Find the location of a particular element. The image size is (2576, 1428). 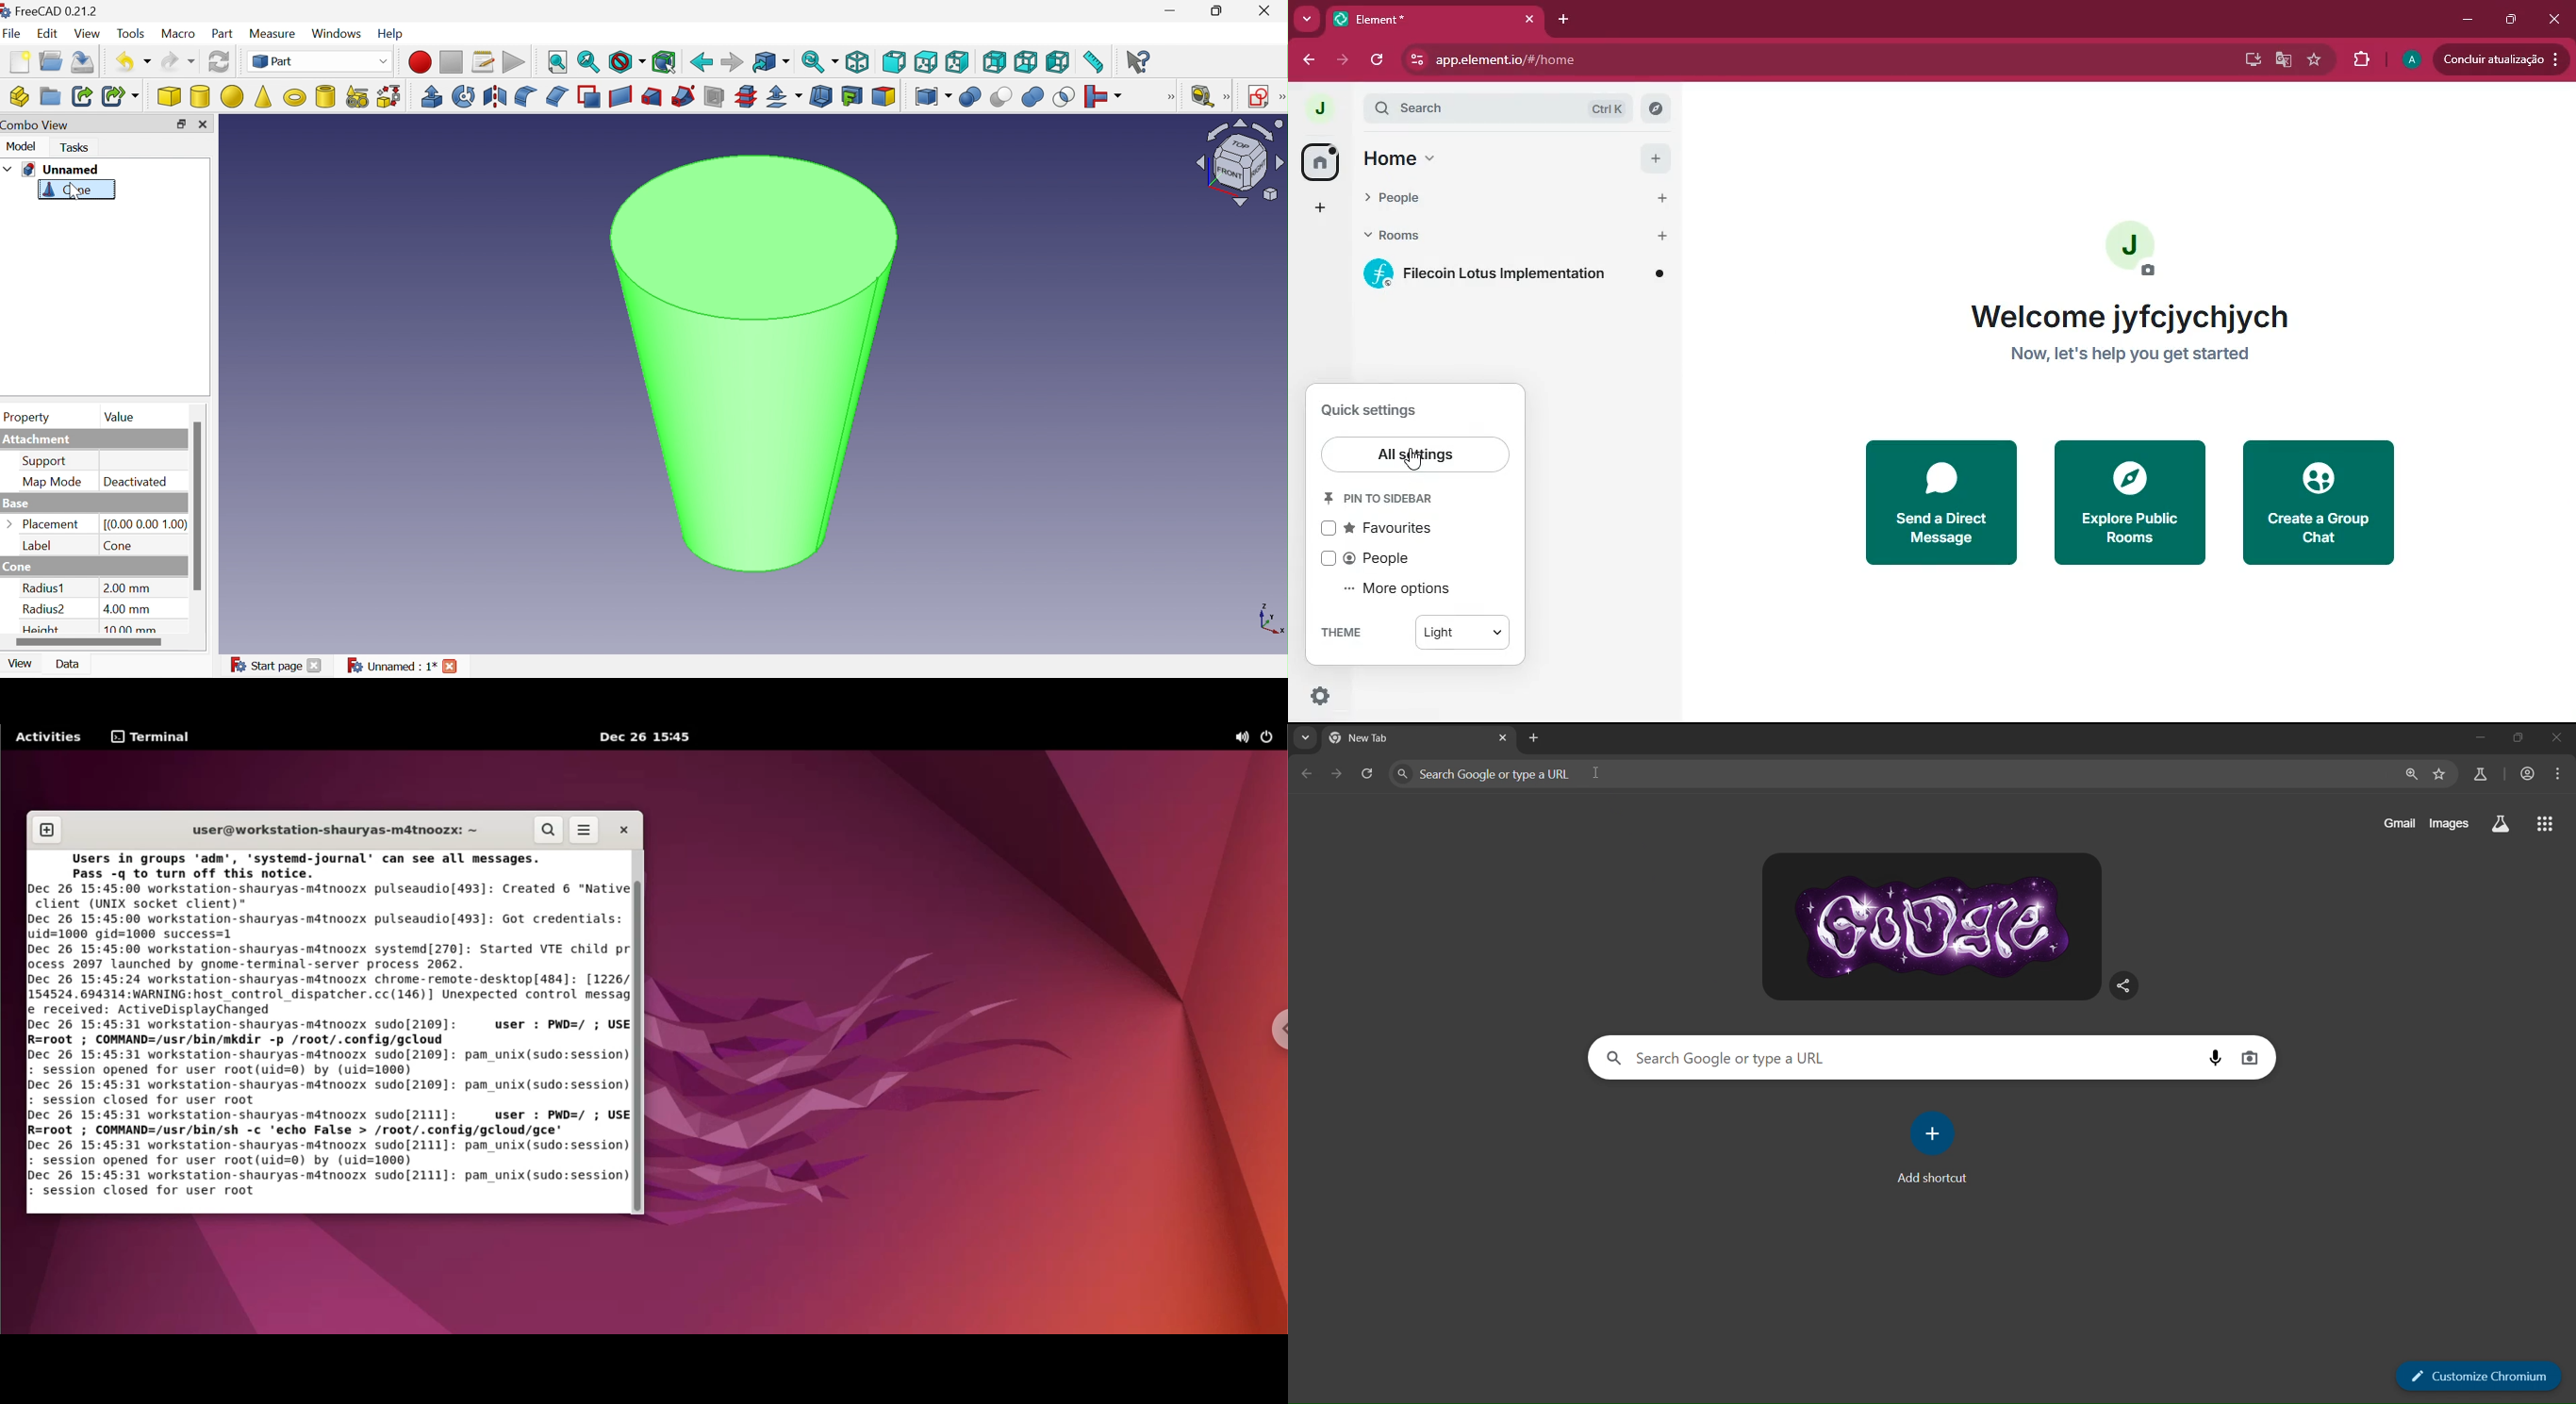

Create primitives is located at coordinates (357, 96).